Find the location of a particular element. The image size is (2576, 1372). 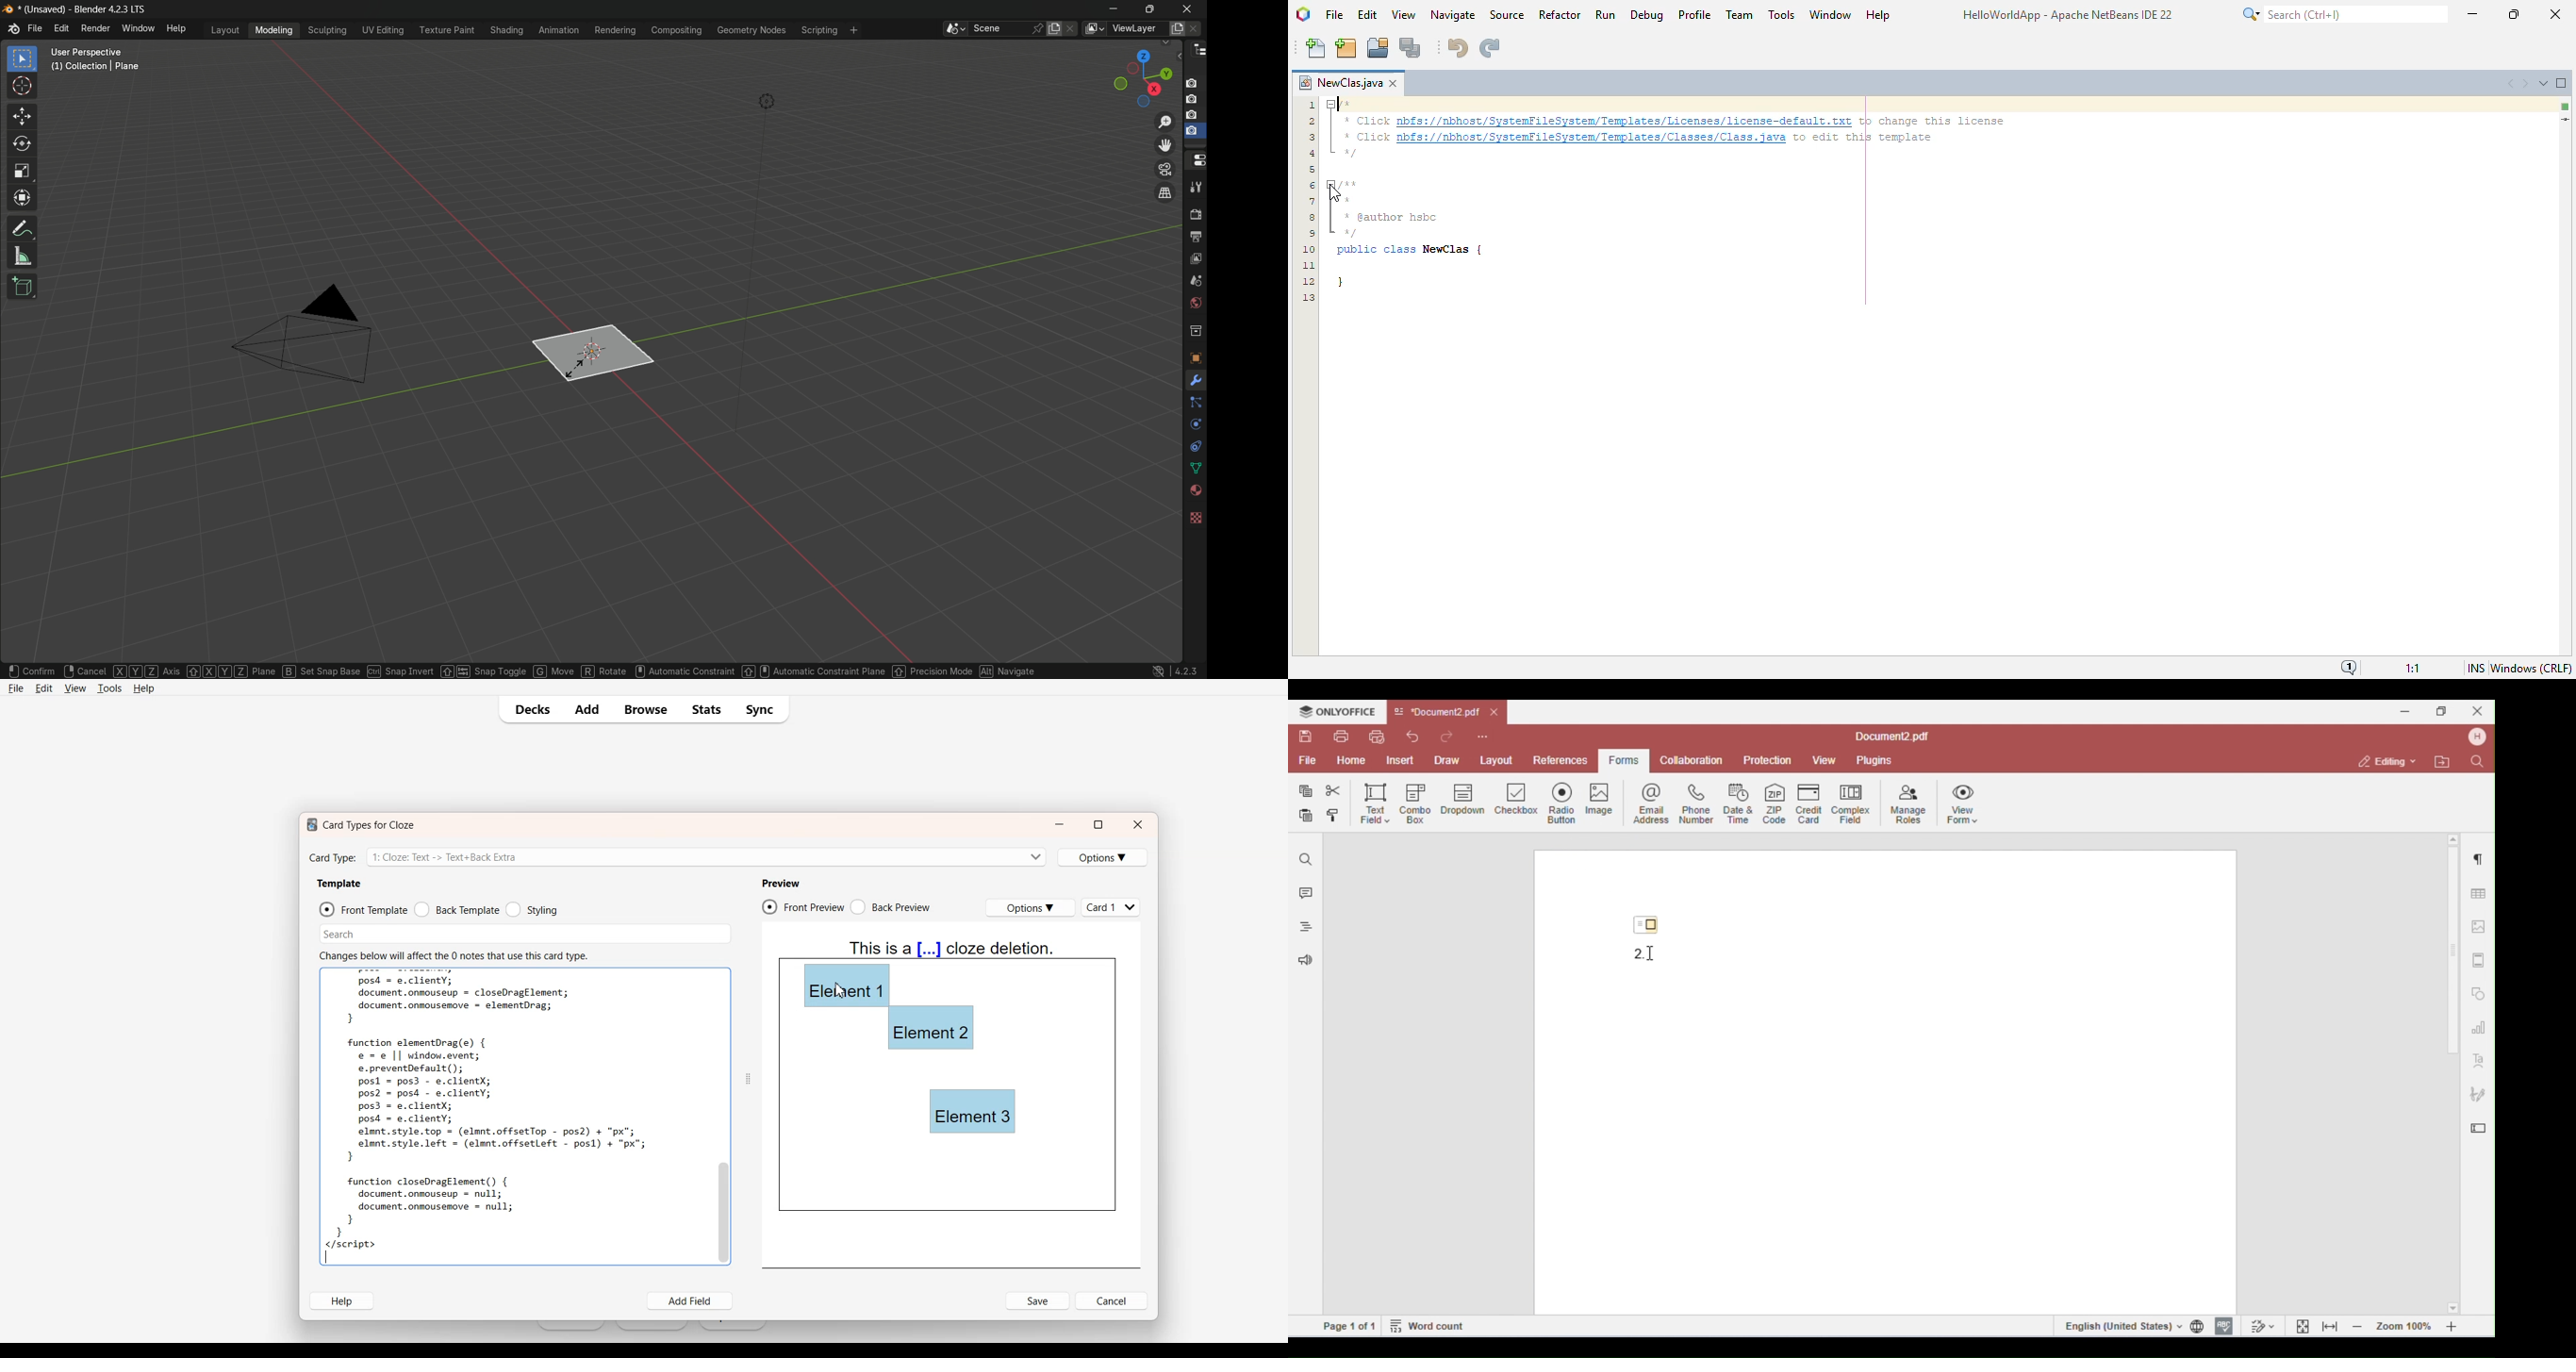

search is located at coordinates (2342, 14).